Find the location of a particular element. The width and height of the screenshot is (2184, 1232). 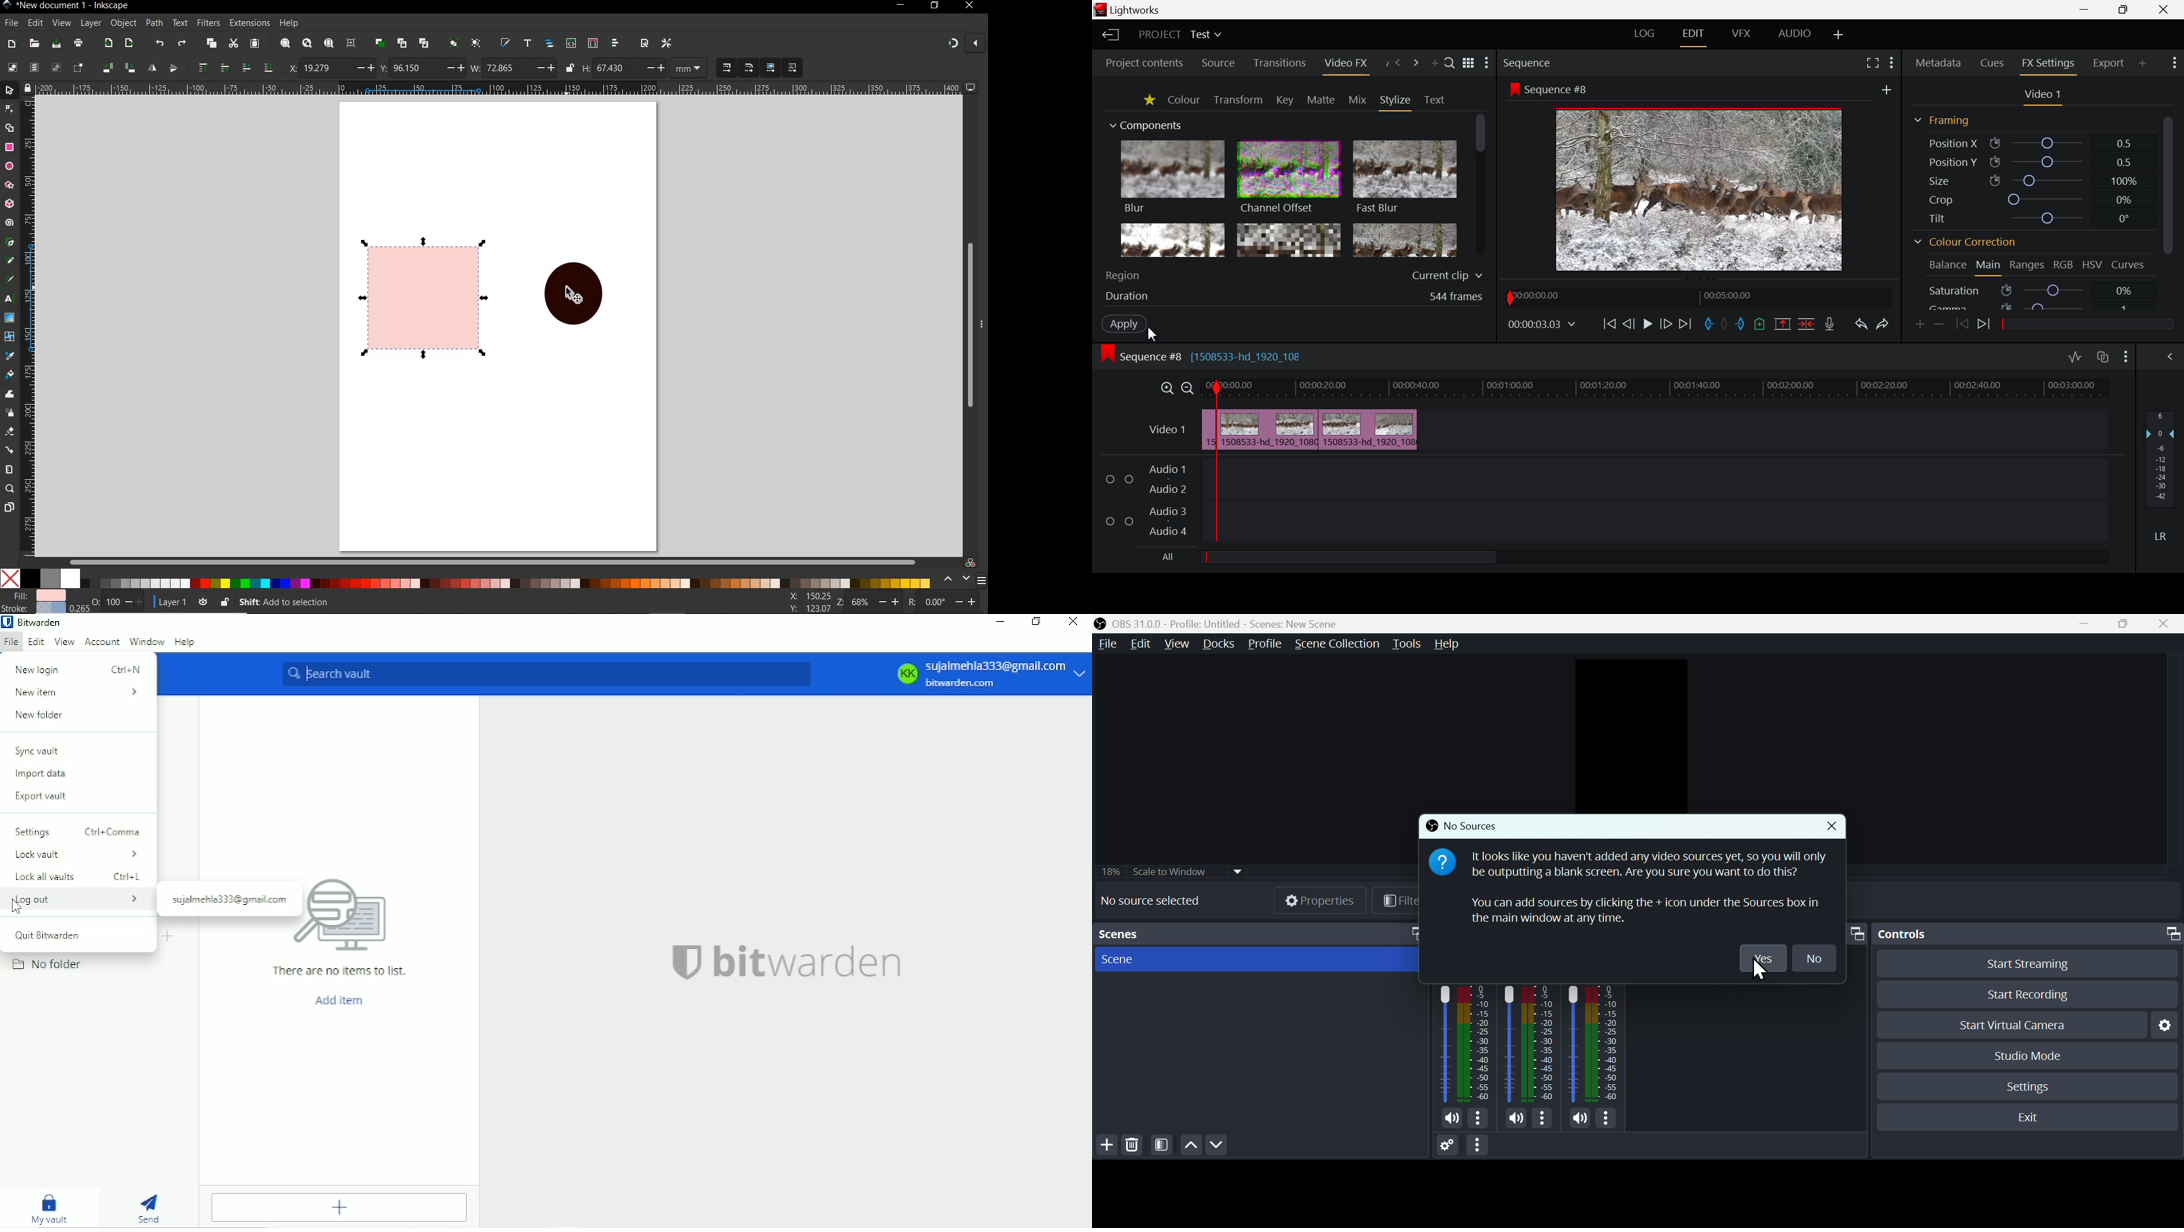

up is located at coordinates (1190, 1145).